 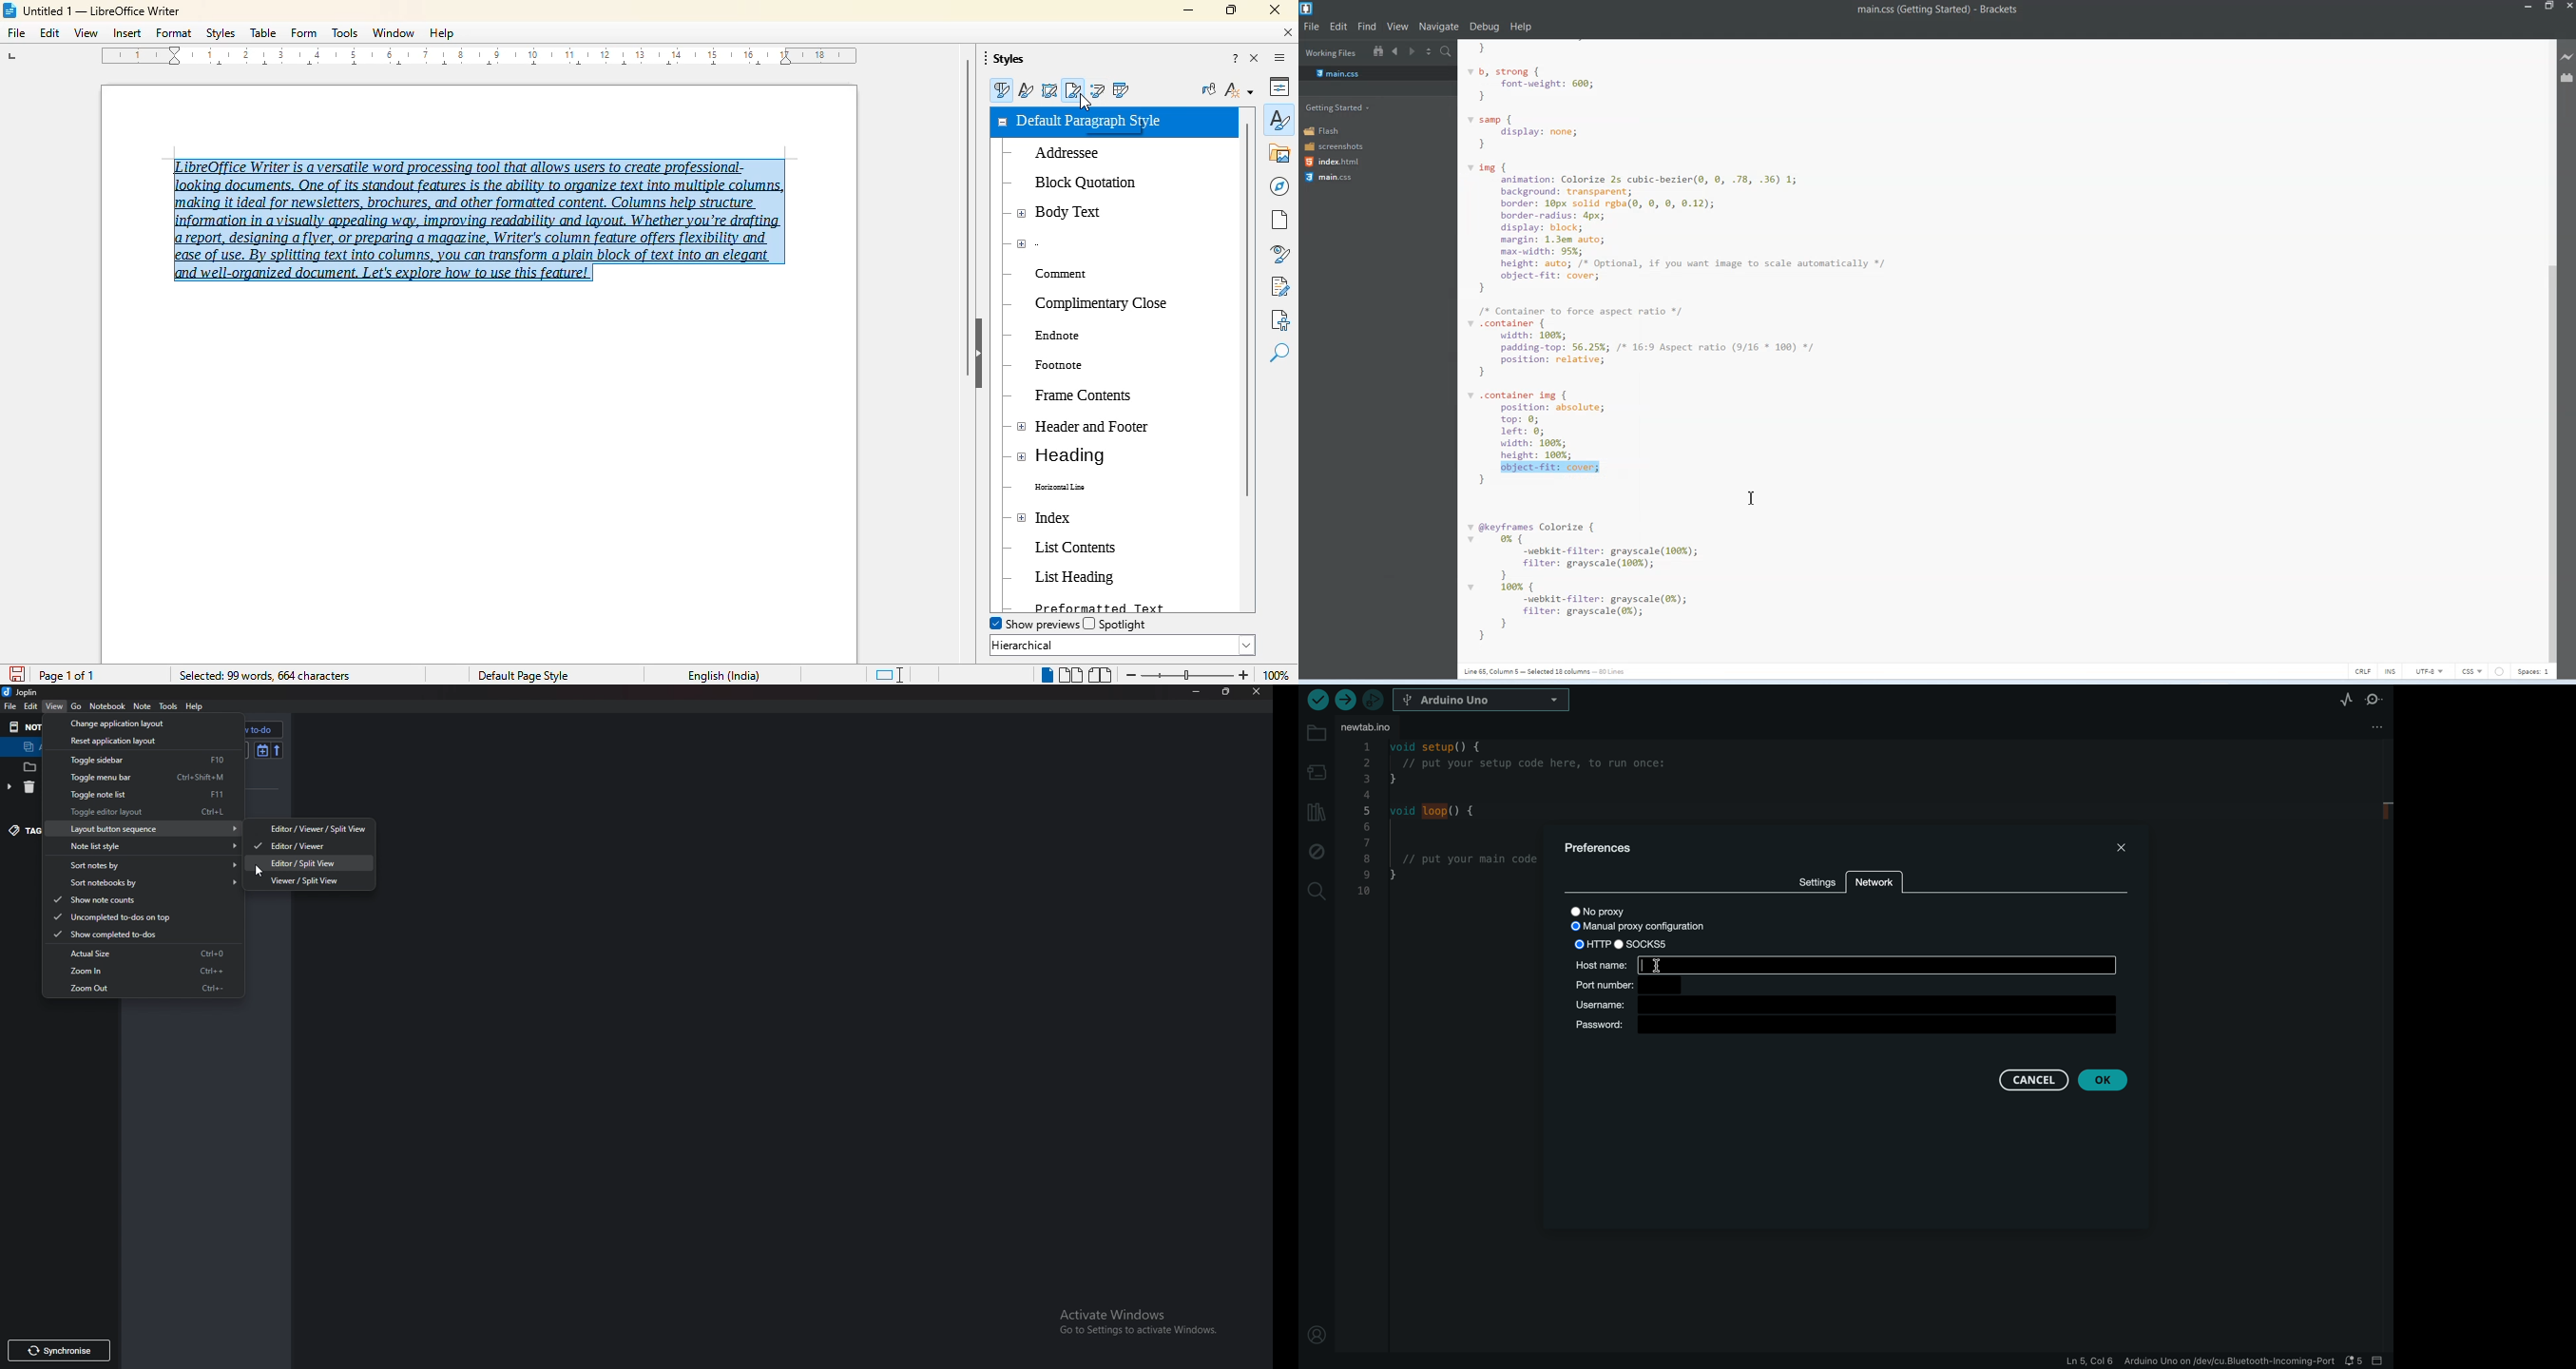 What do you see at coordinates (11, 10) in the screenshot?
I see `LibreOffice logo` at bounding box center [11, 10].